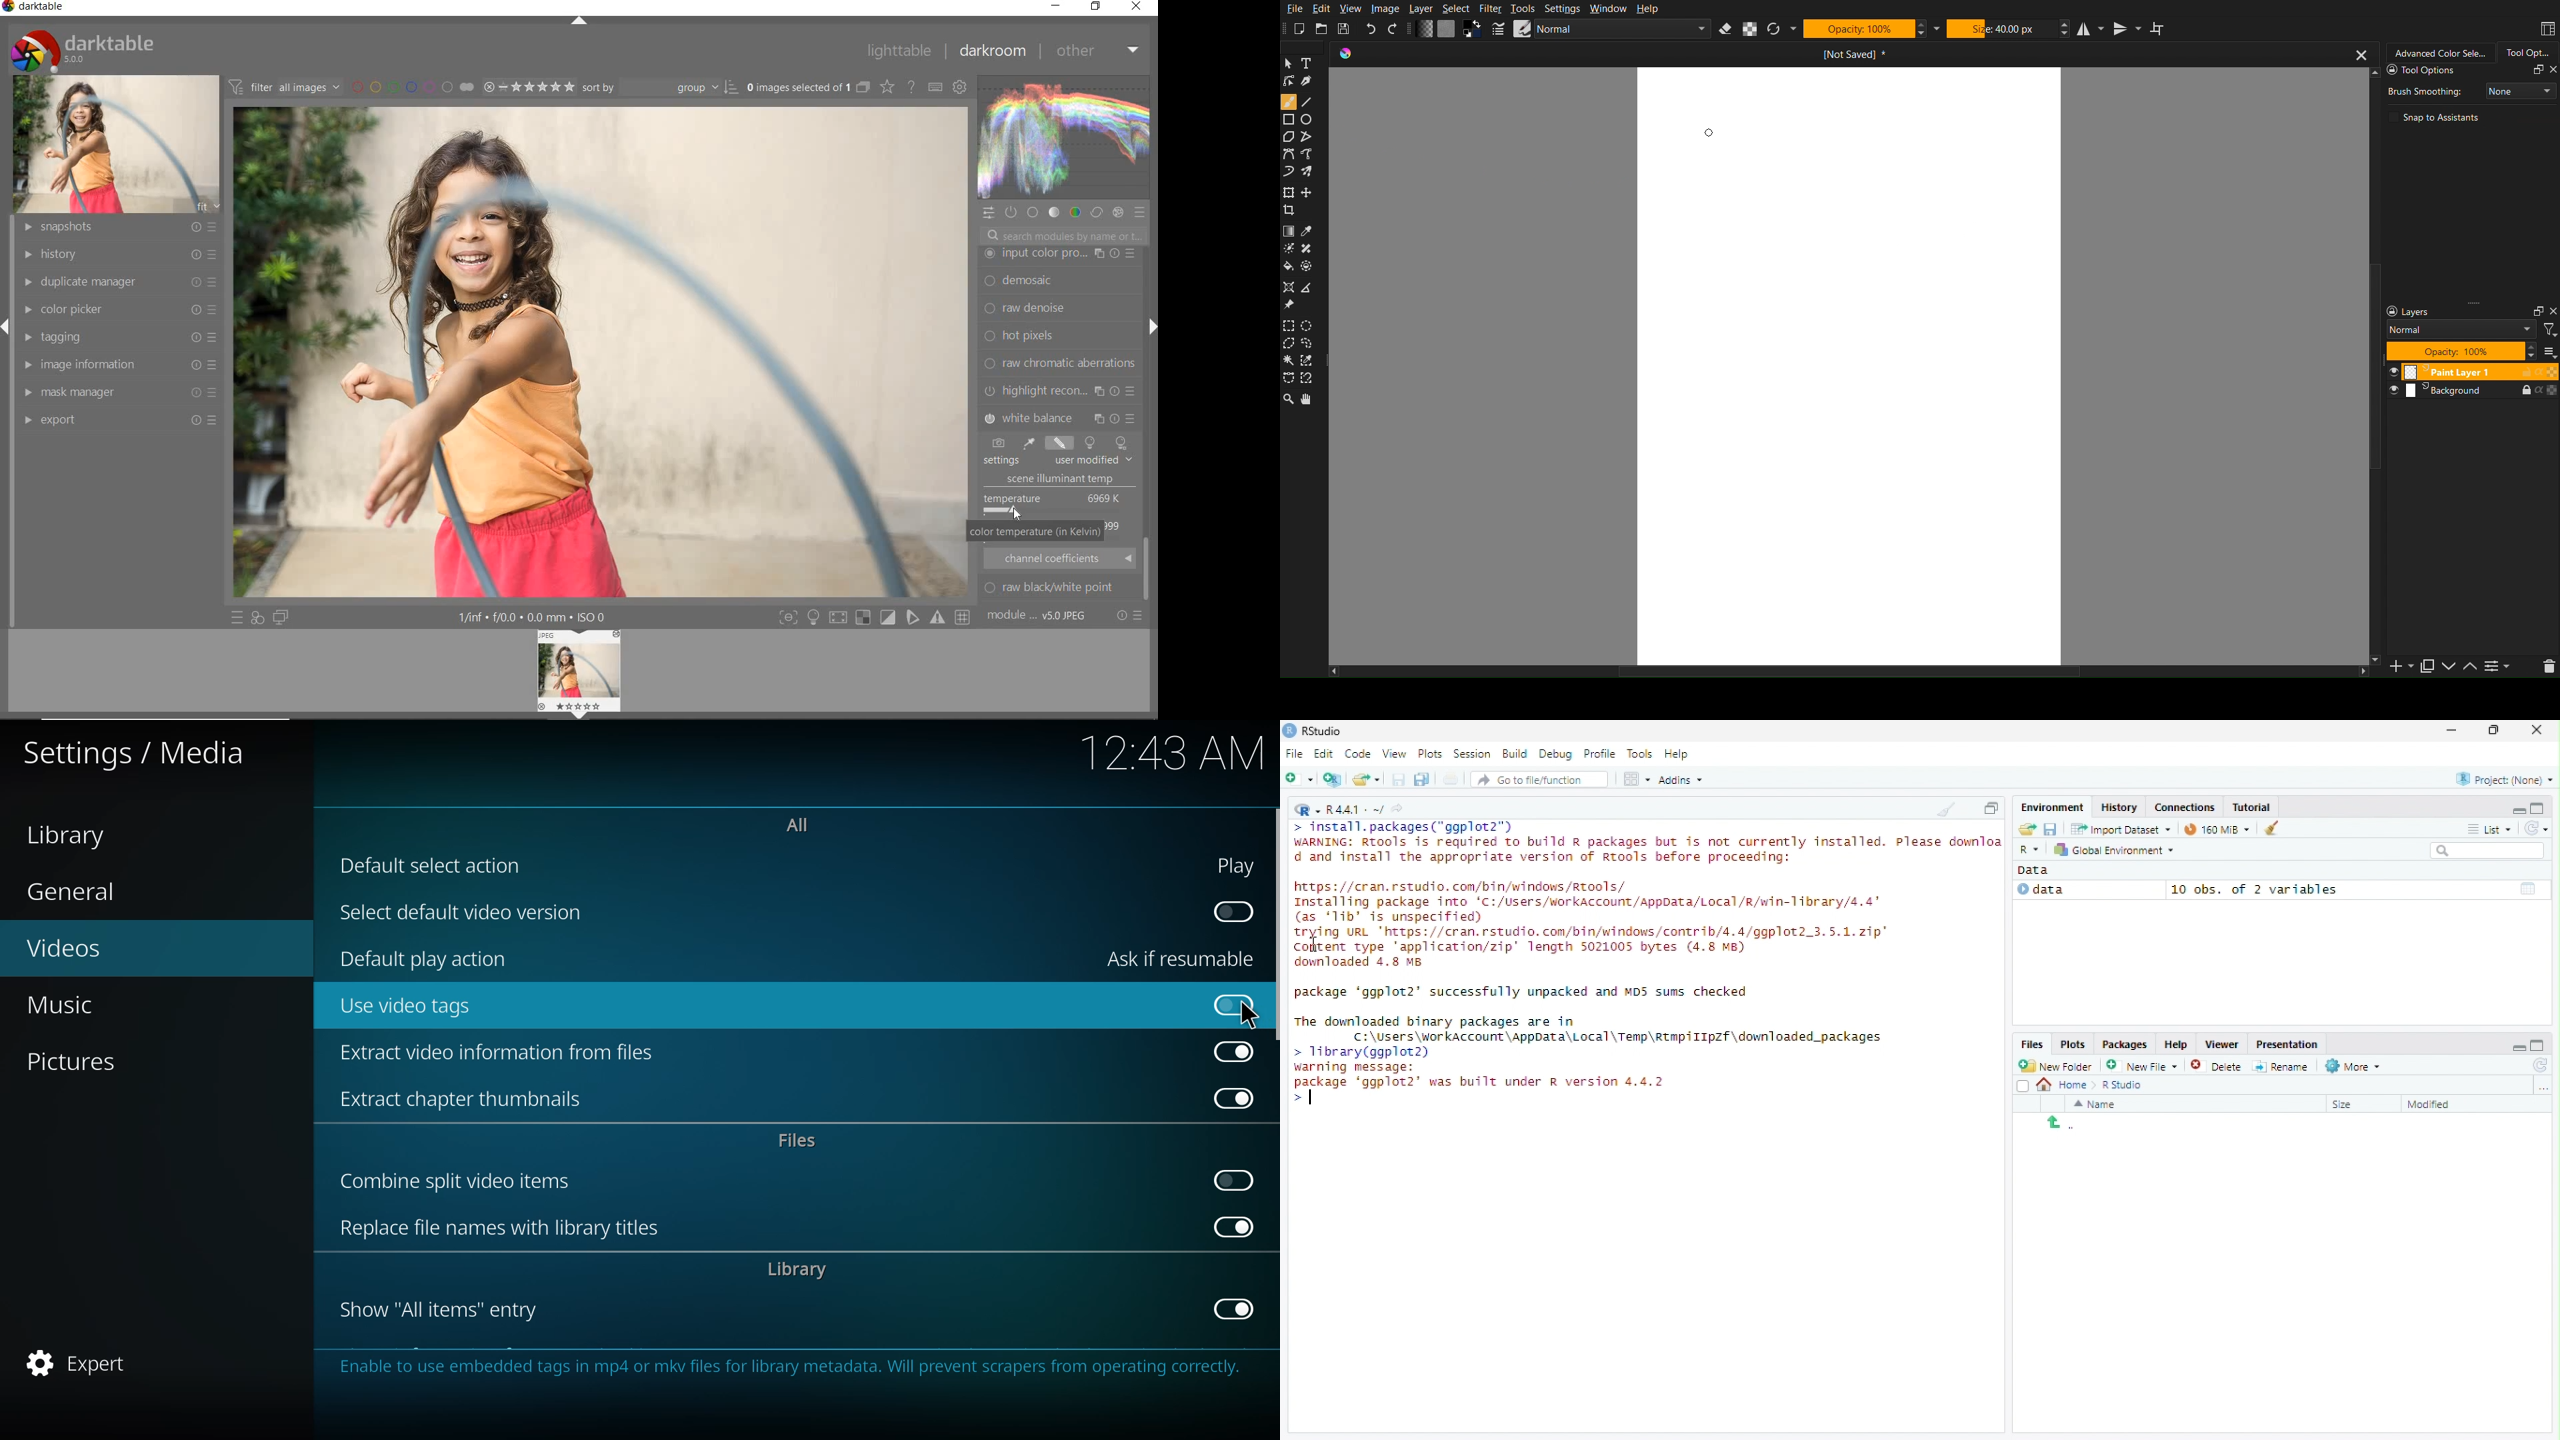 This screenshot has height=1456, width=2576. I want to click on Tool Options, so click(2527, 53).